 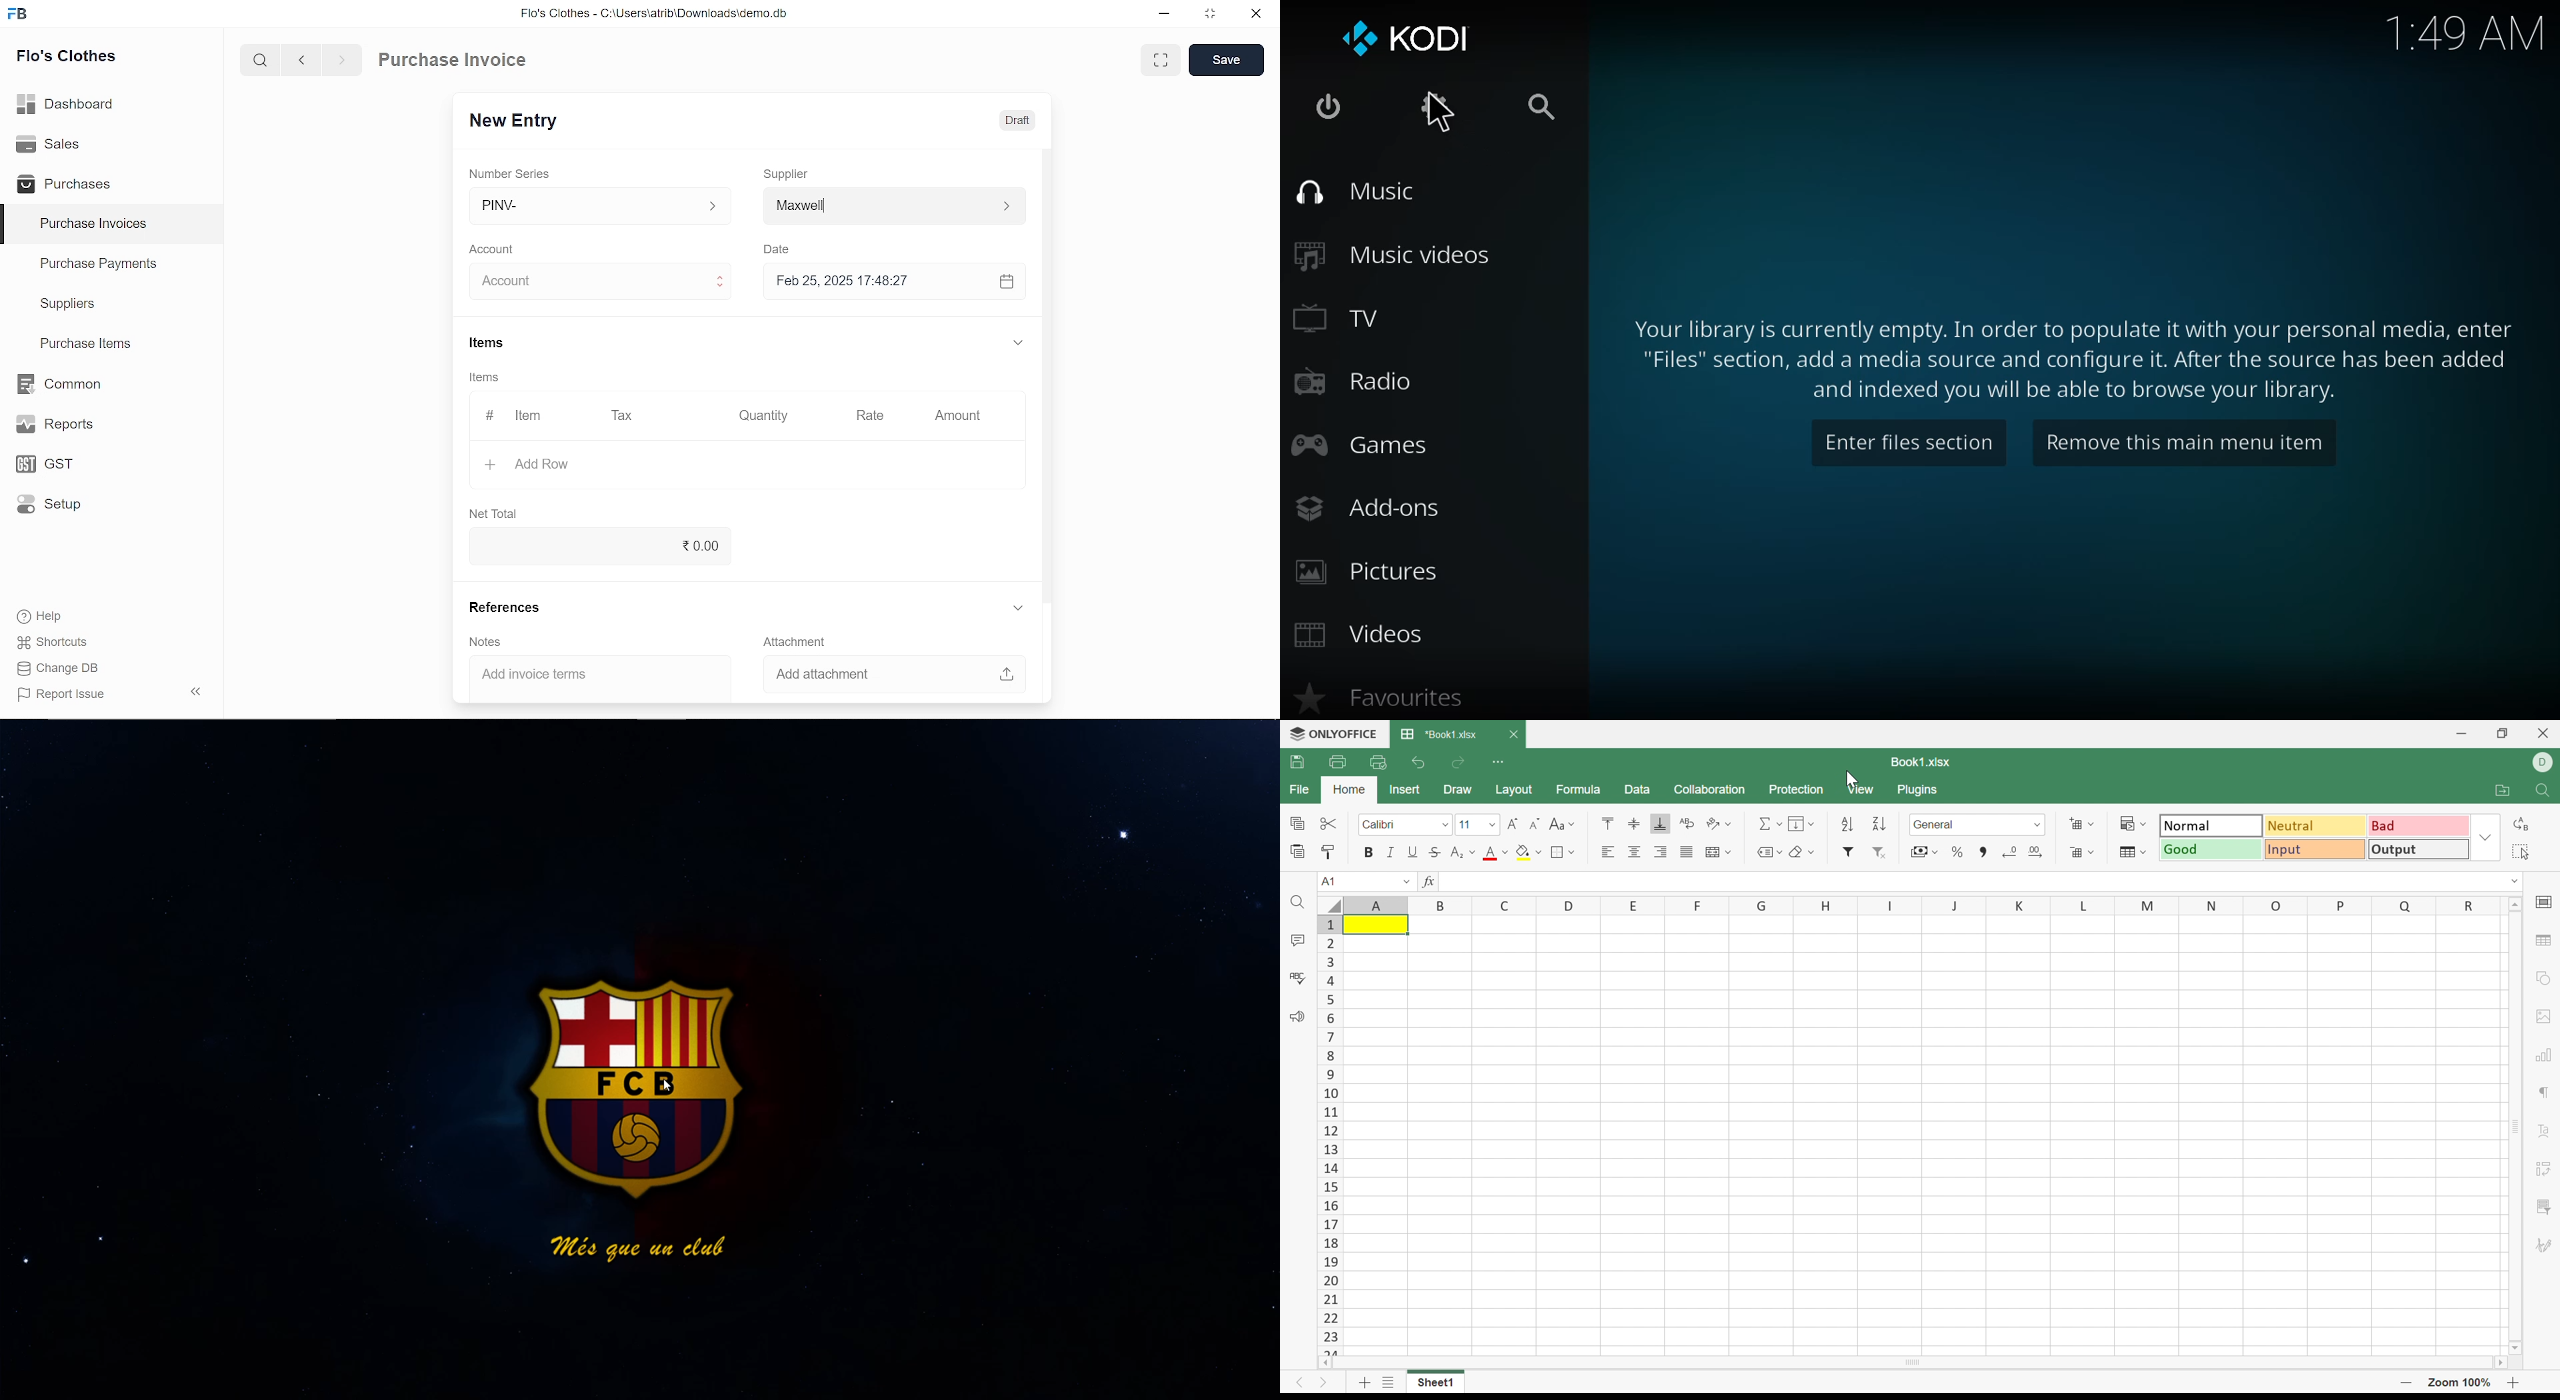 What do you see at coordinates (1388, 1383) in the screenshot?
I see `List of sheets` at bounding box center [1388, 1383].